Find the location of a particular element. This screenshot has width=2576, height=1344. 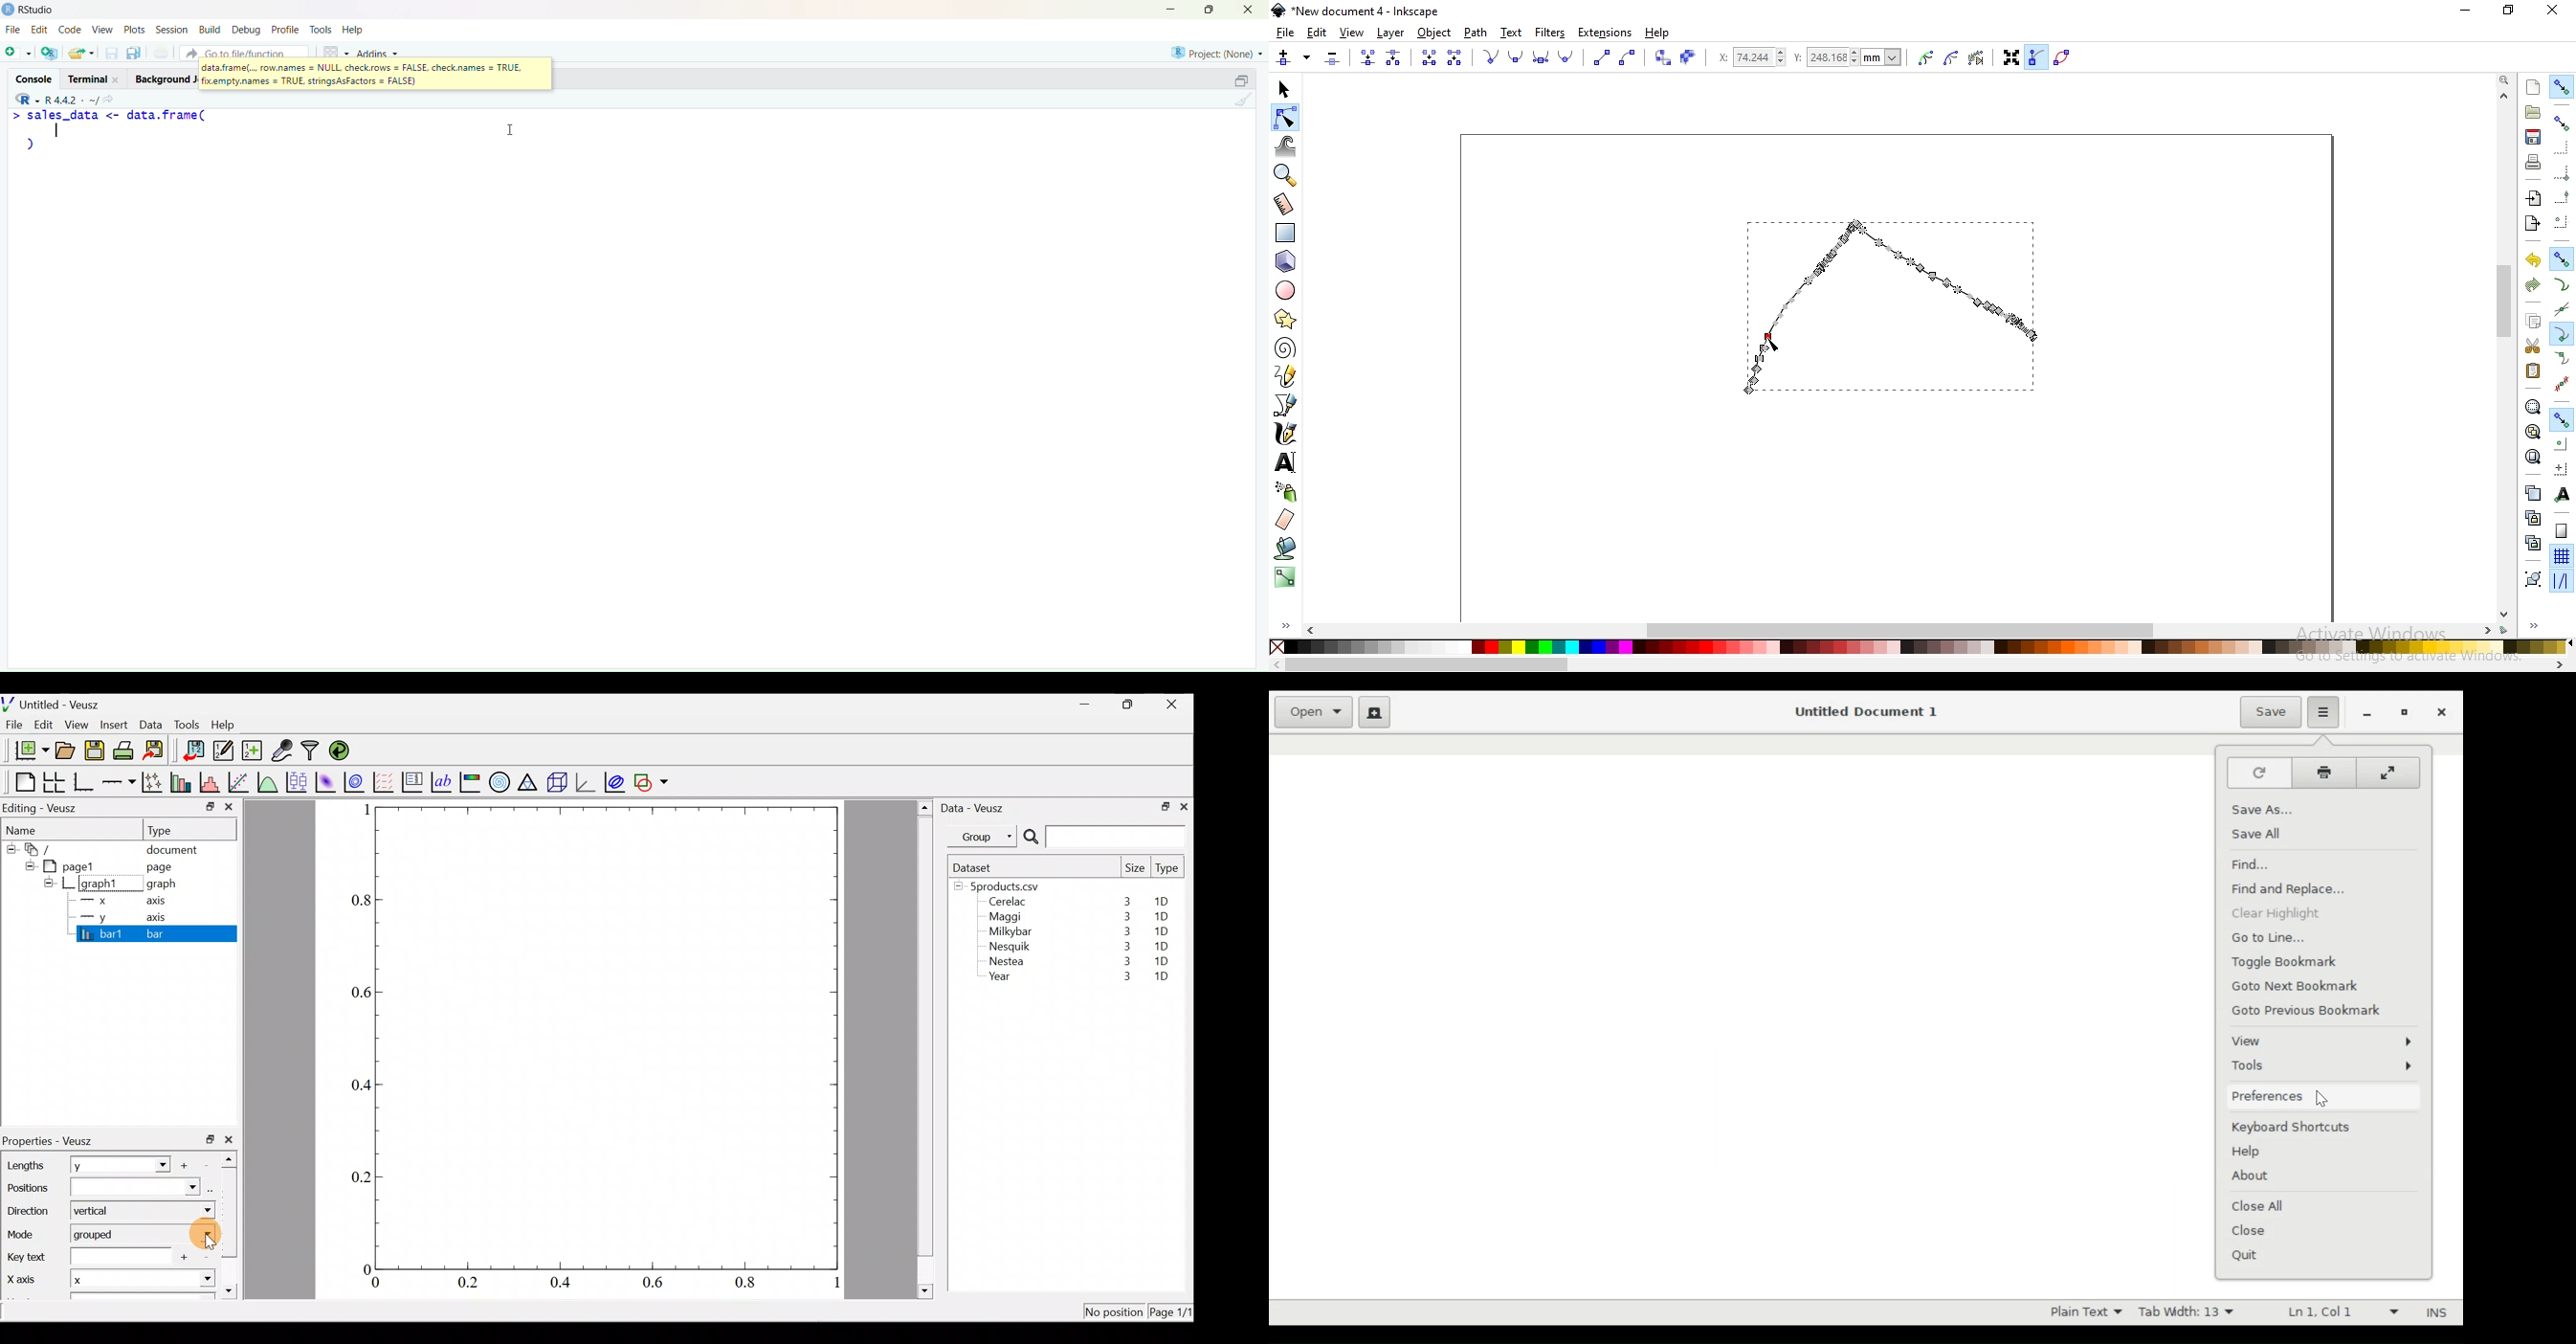

join selected nodes is located at coordinates (1367, 58).